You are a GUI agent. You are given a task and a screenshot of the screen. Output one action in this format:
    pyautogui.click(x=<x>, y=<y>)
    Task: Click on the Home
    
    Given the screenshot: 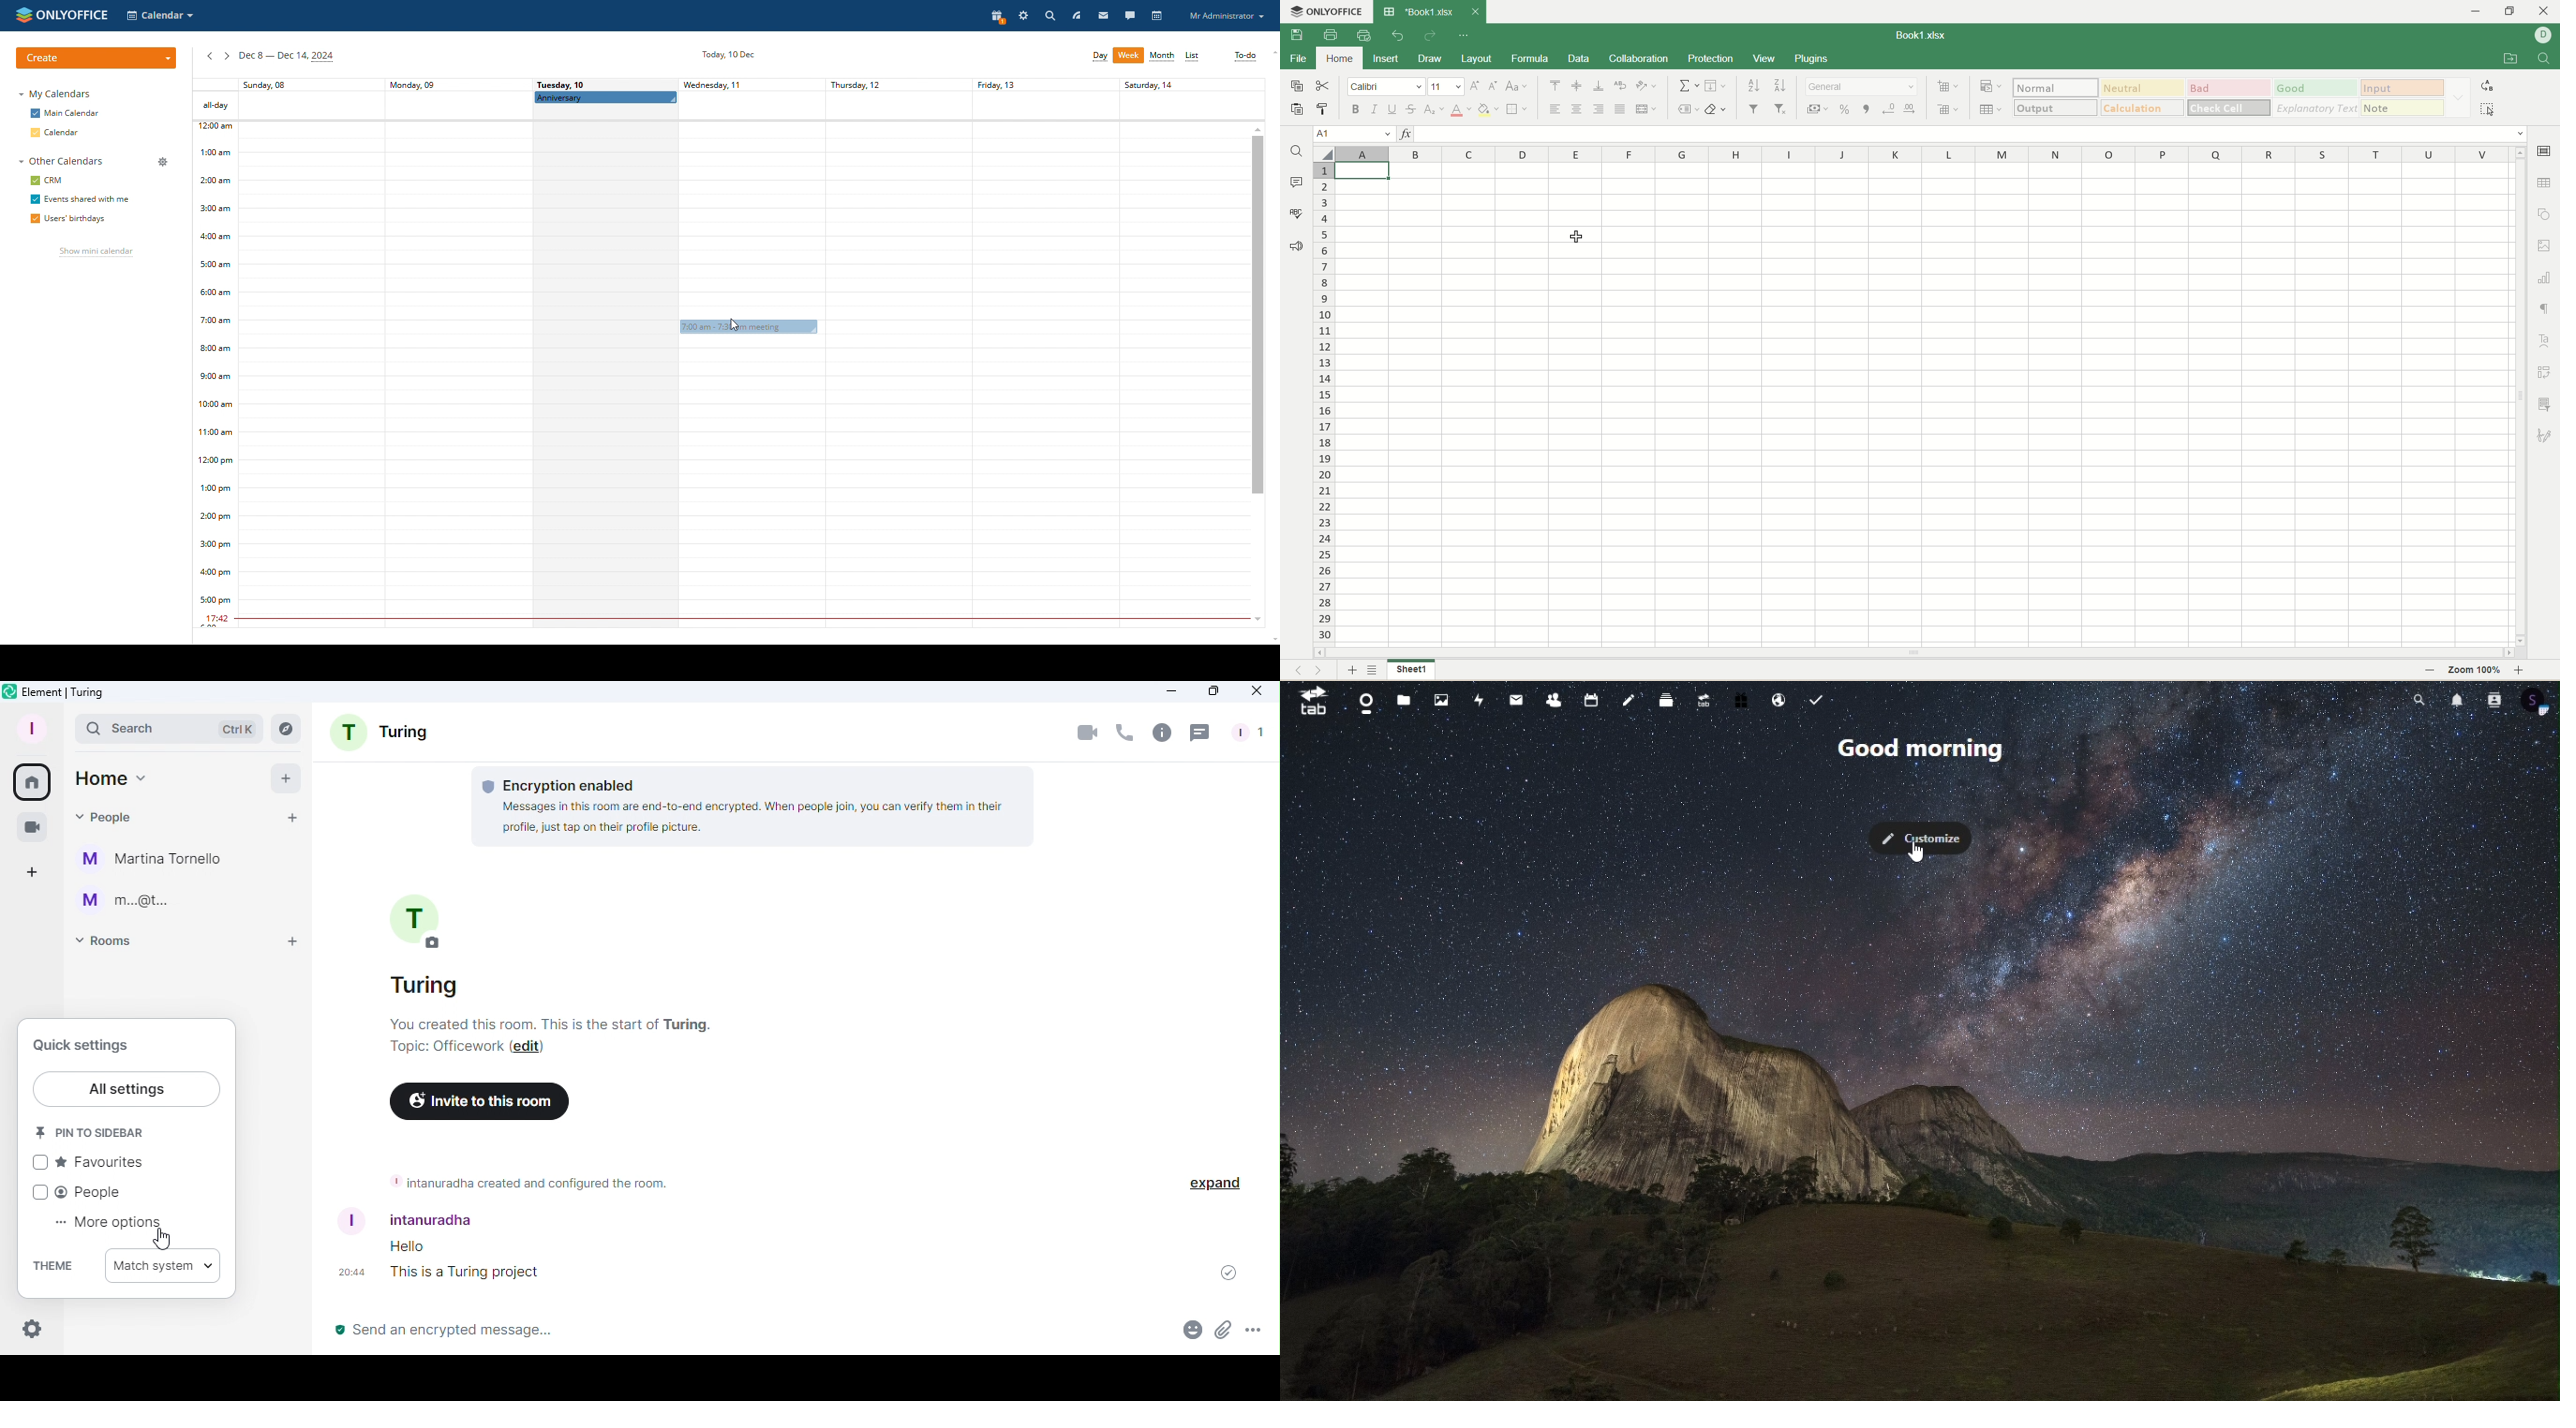 What is the action you would take?
    pyautogui.click(x=112, y=778)
    